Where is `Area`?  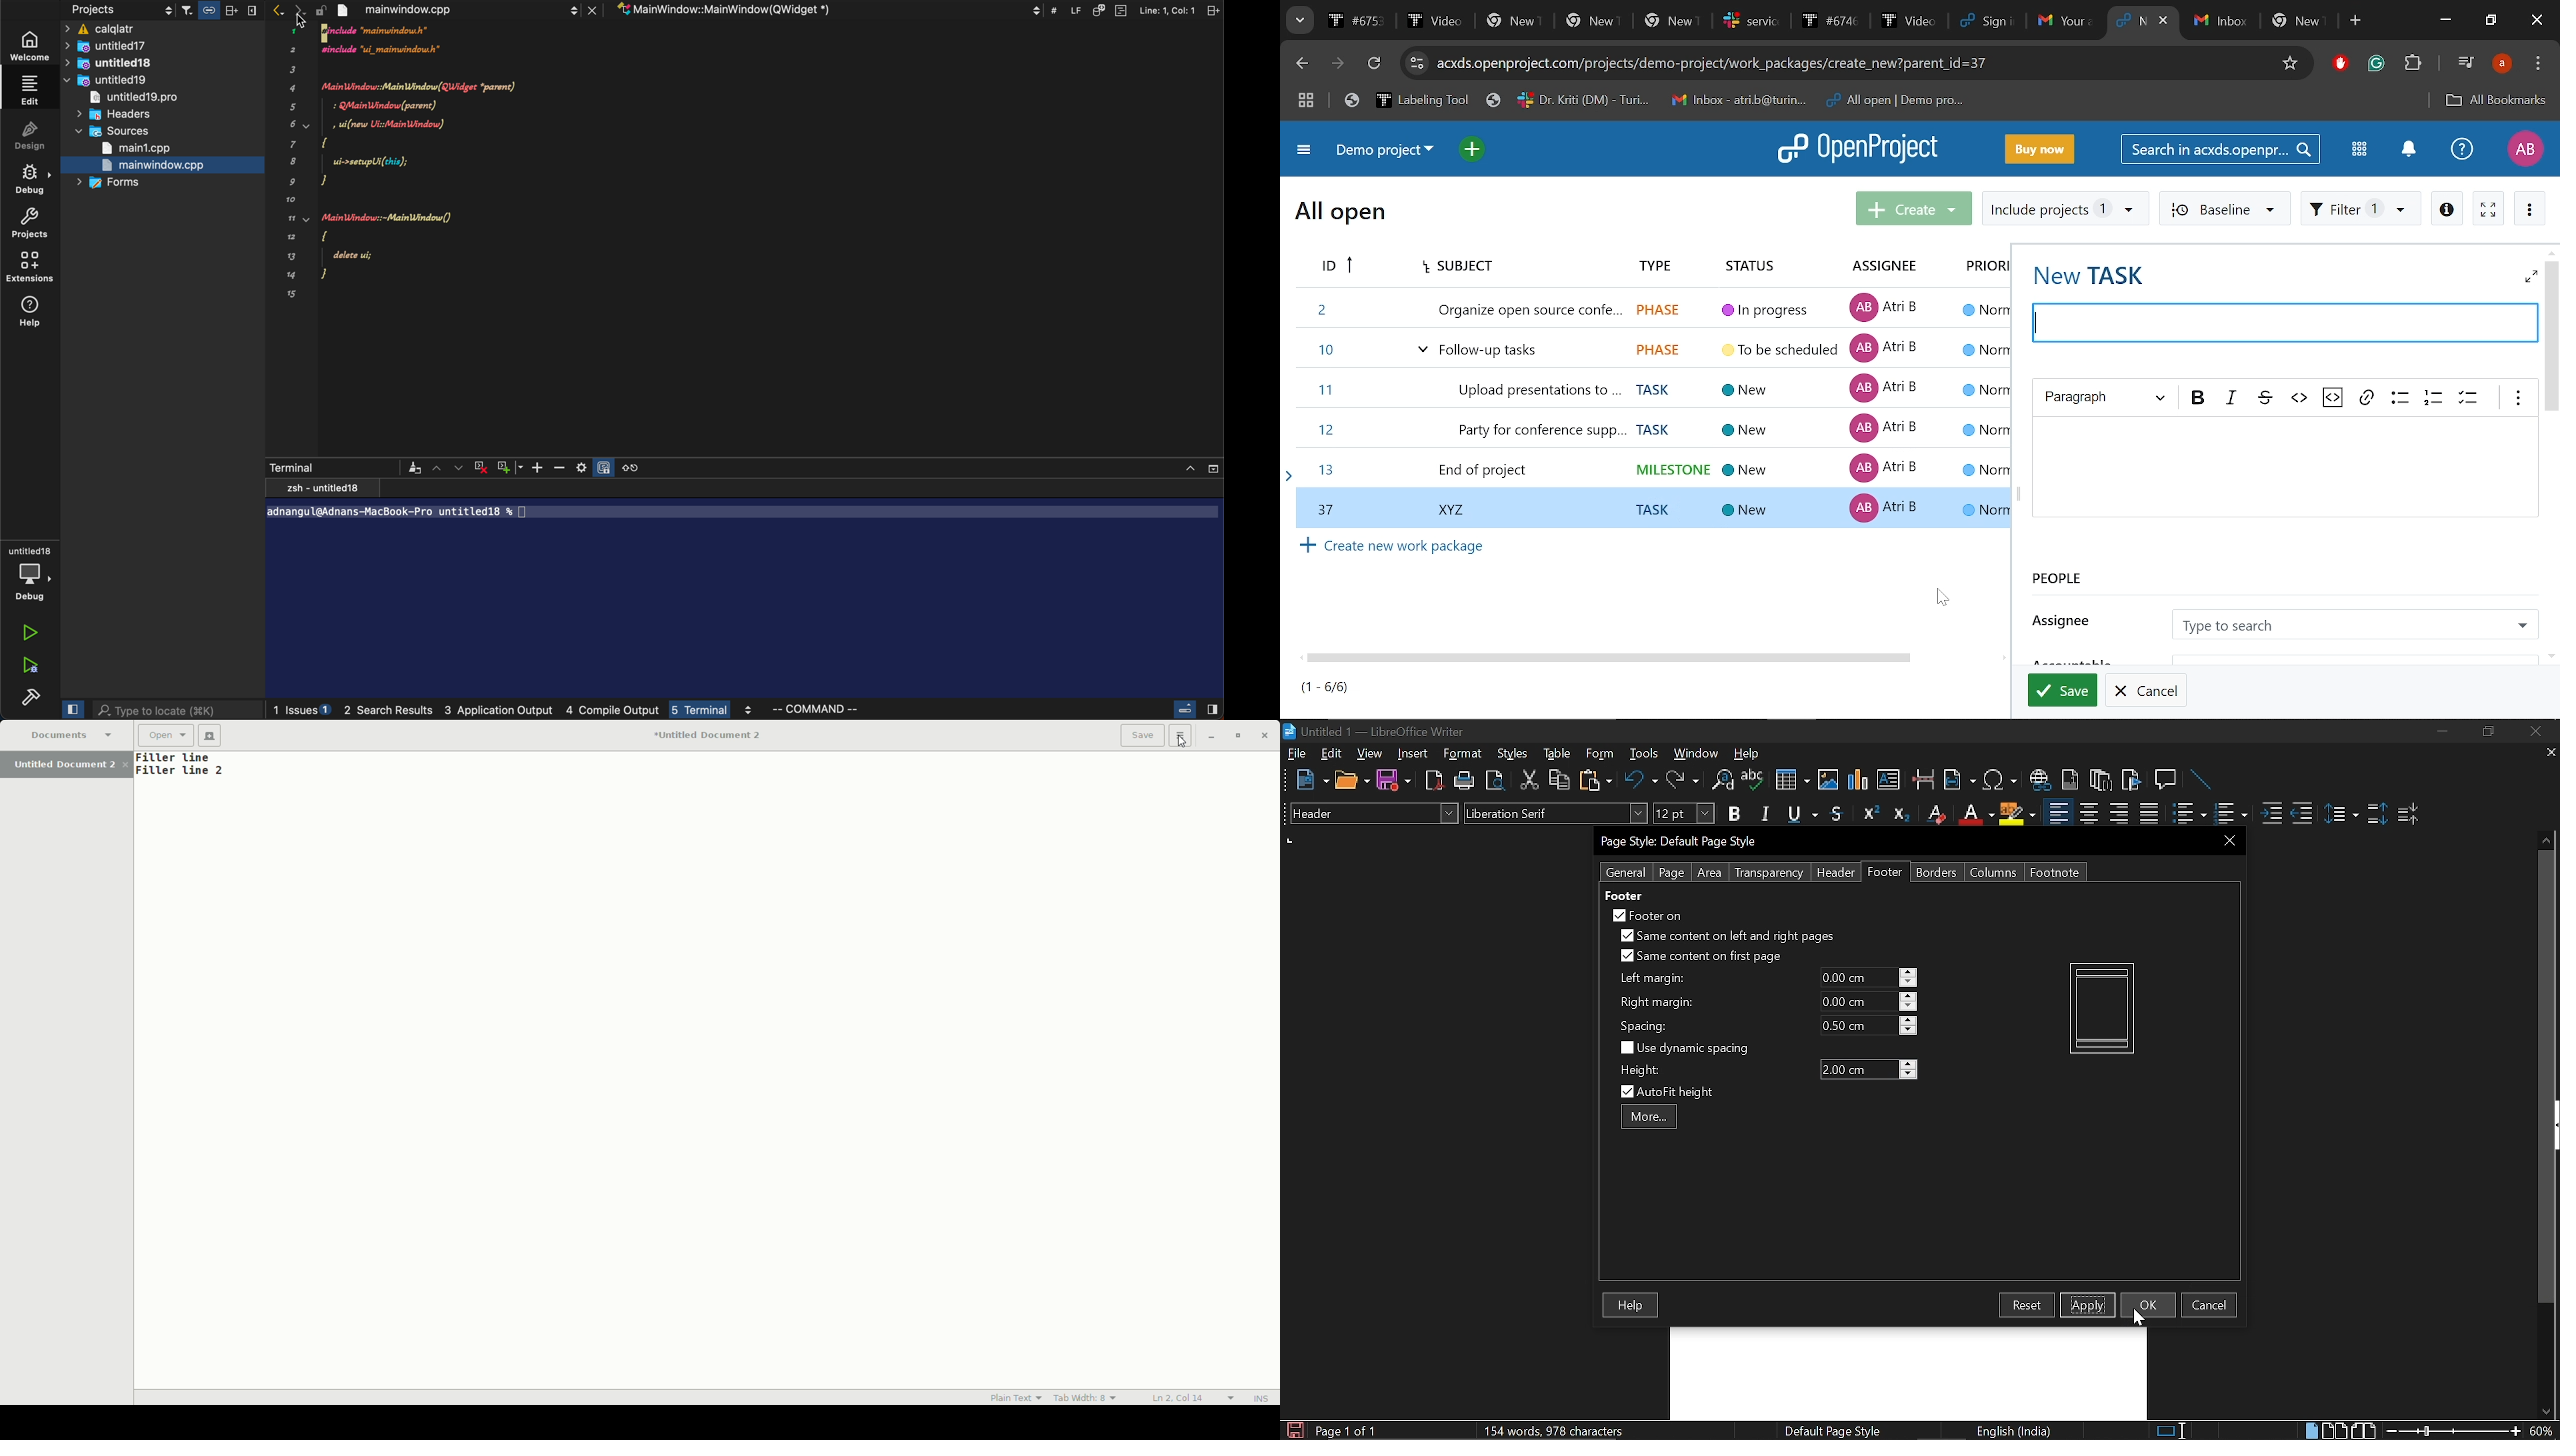 Area is located at coordinates (1710, 873).